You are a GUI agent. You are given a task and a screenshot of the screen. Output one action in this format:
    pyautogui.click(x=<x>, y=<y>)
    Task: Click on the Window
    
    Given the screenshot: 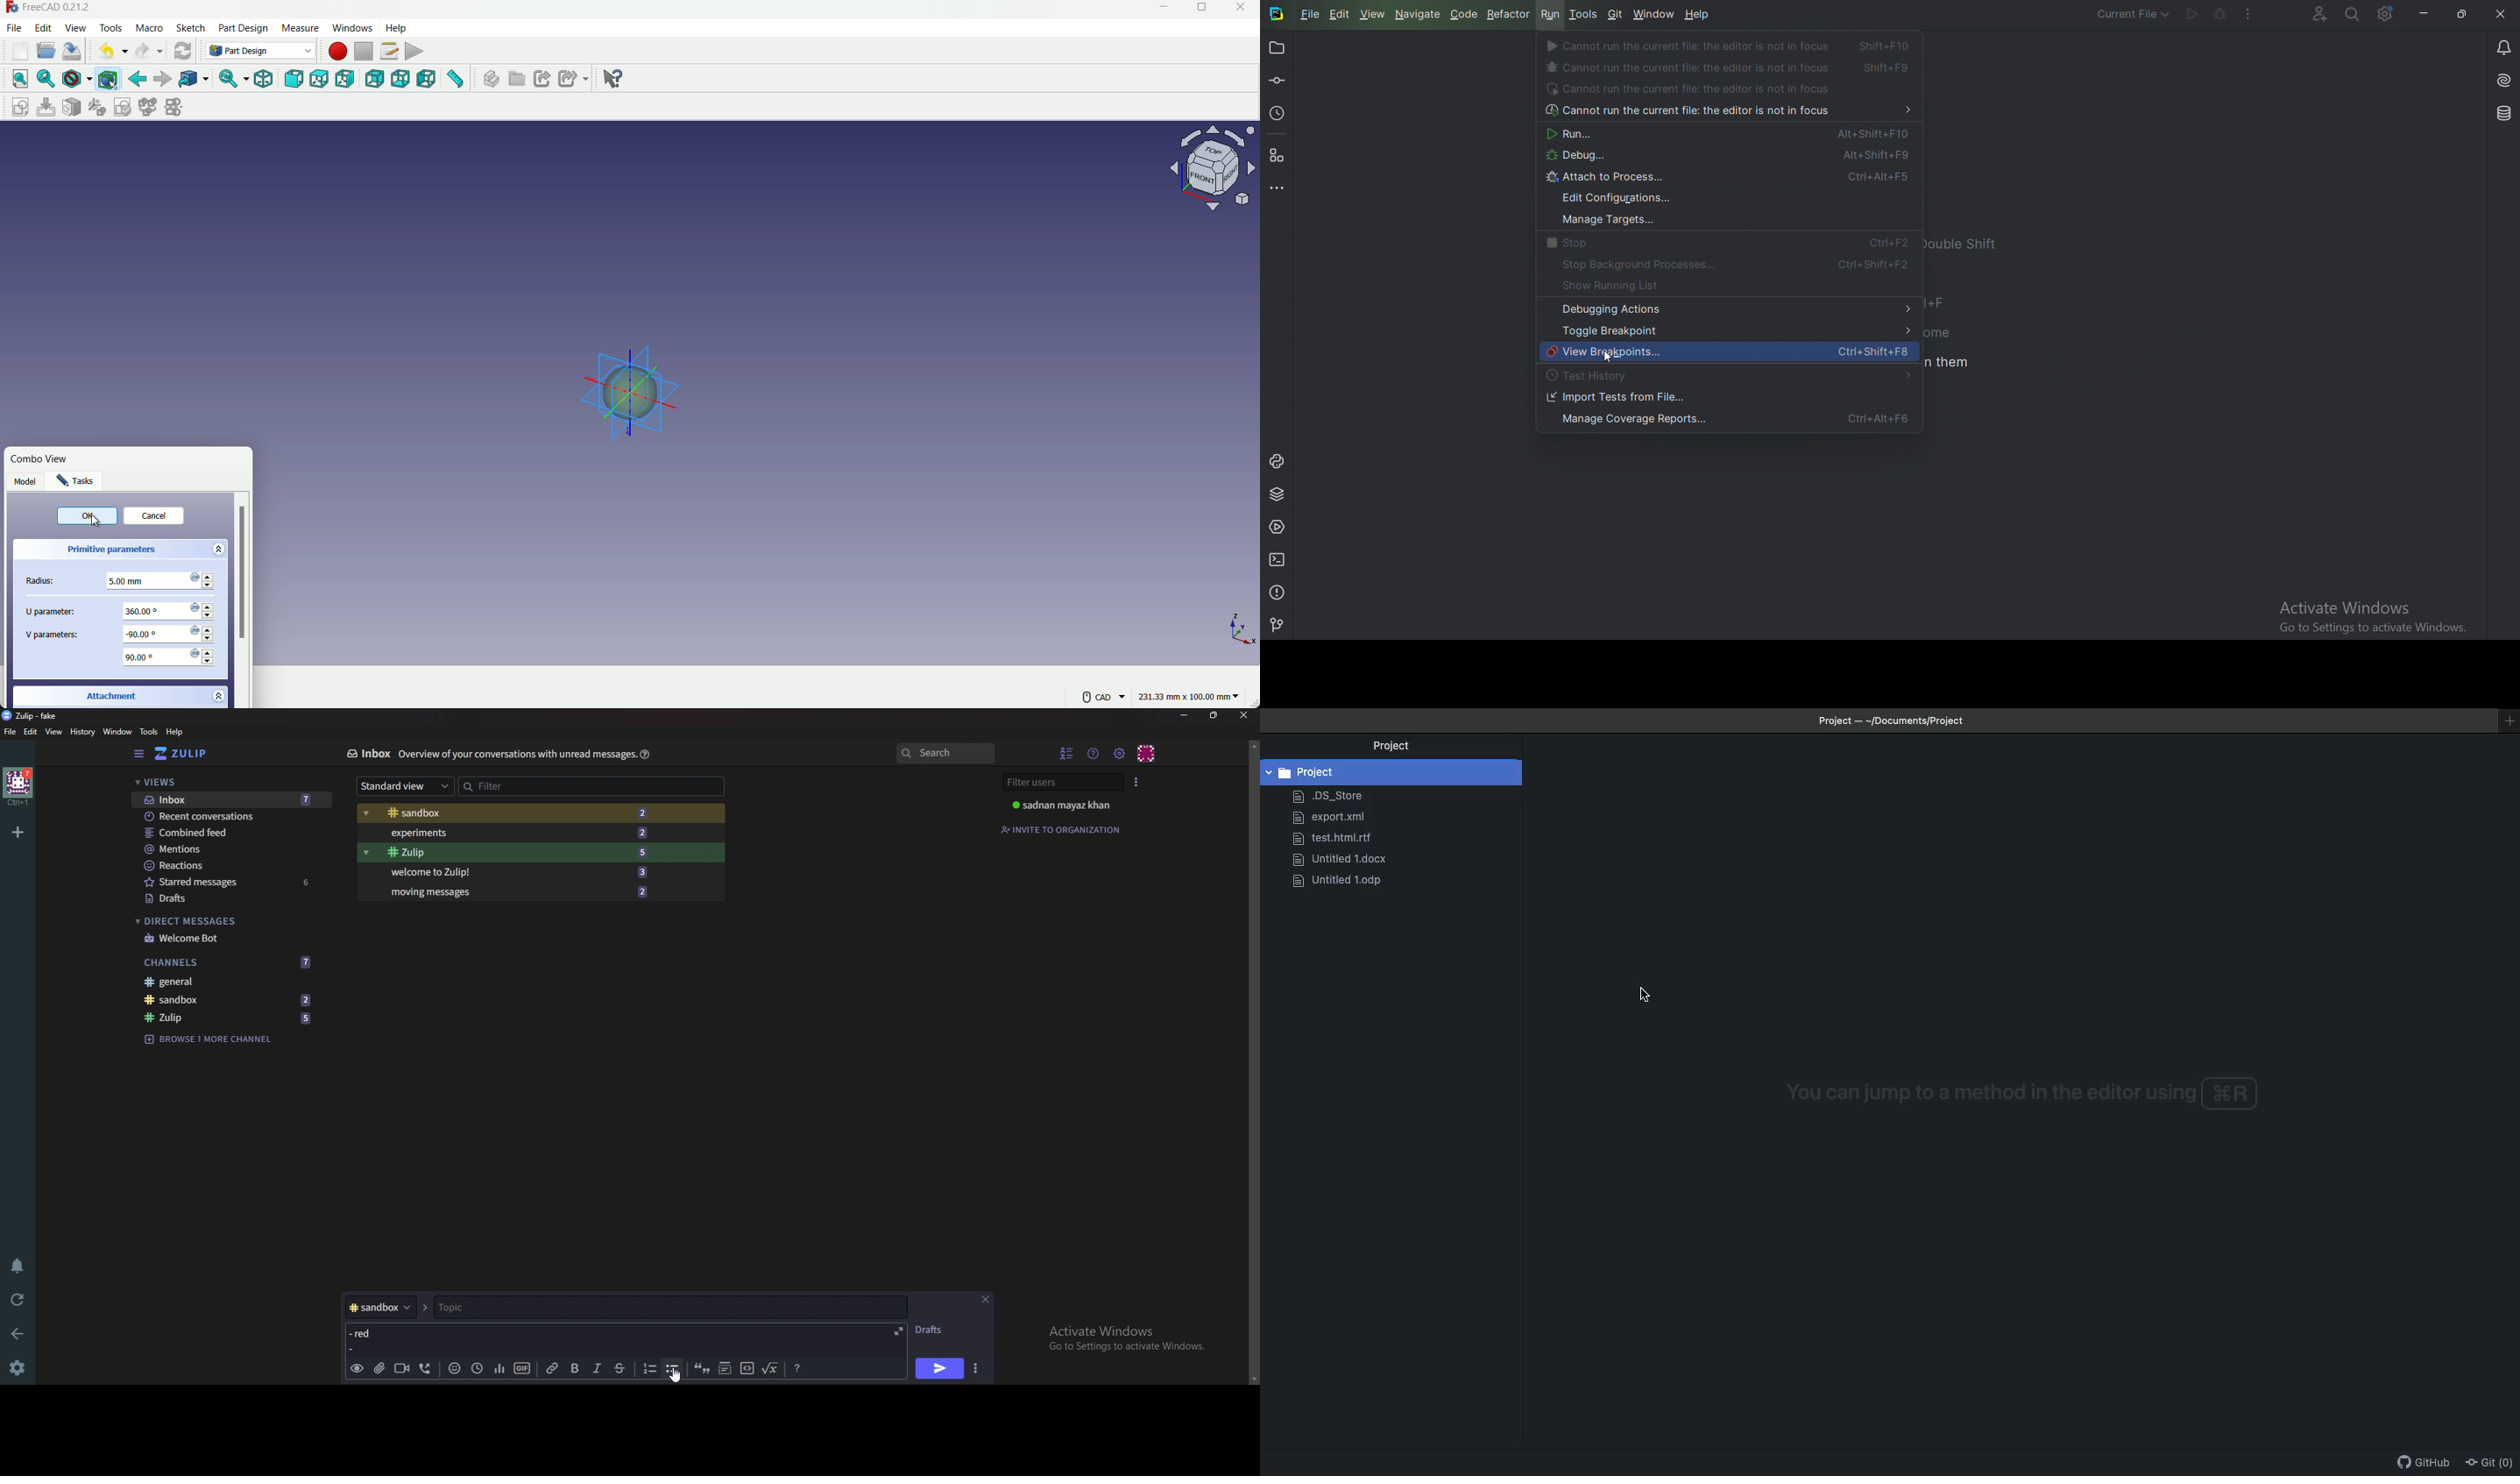 What is the action you would take?
    pyautogui.click(x=119, y=732)
    